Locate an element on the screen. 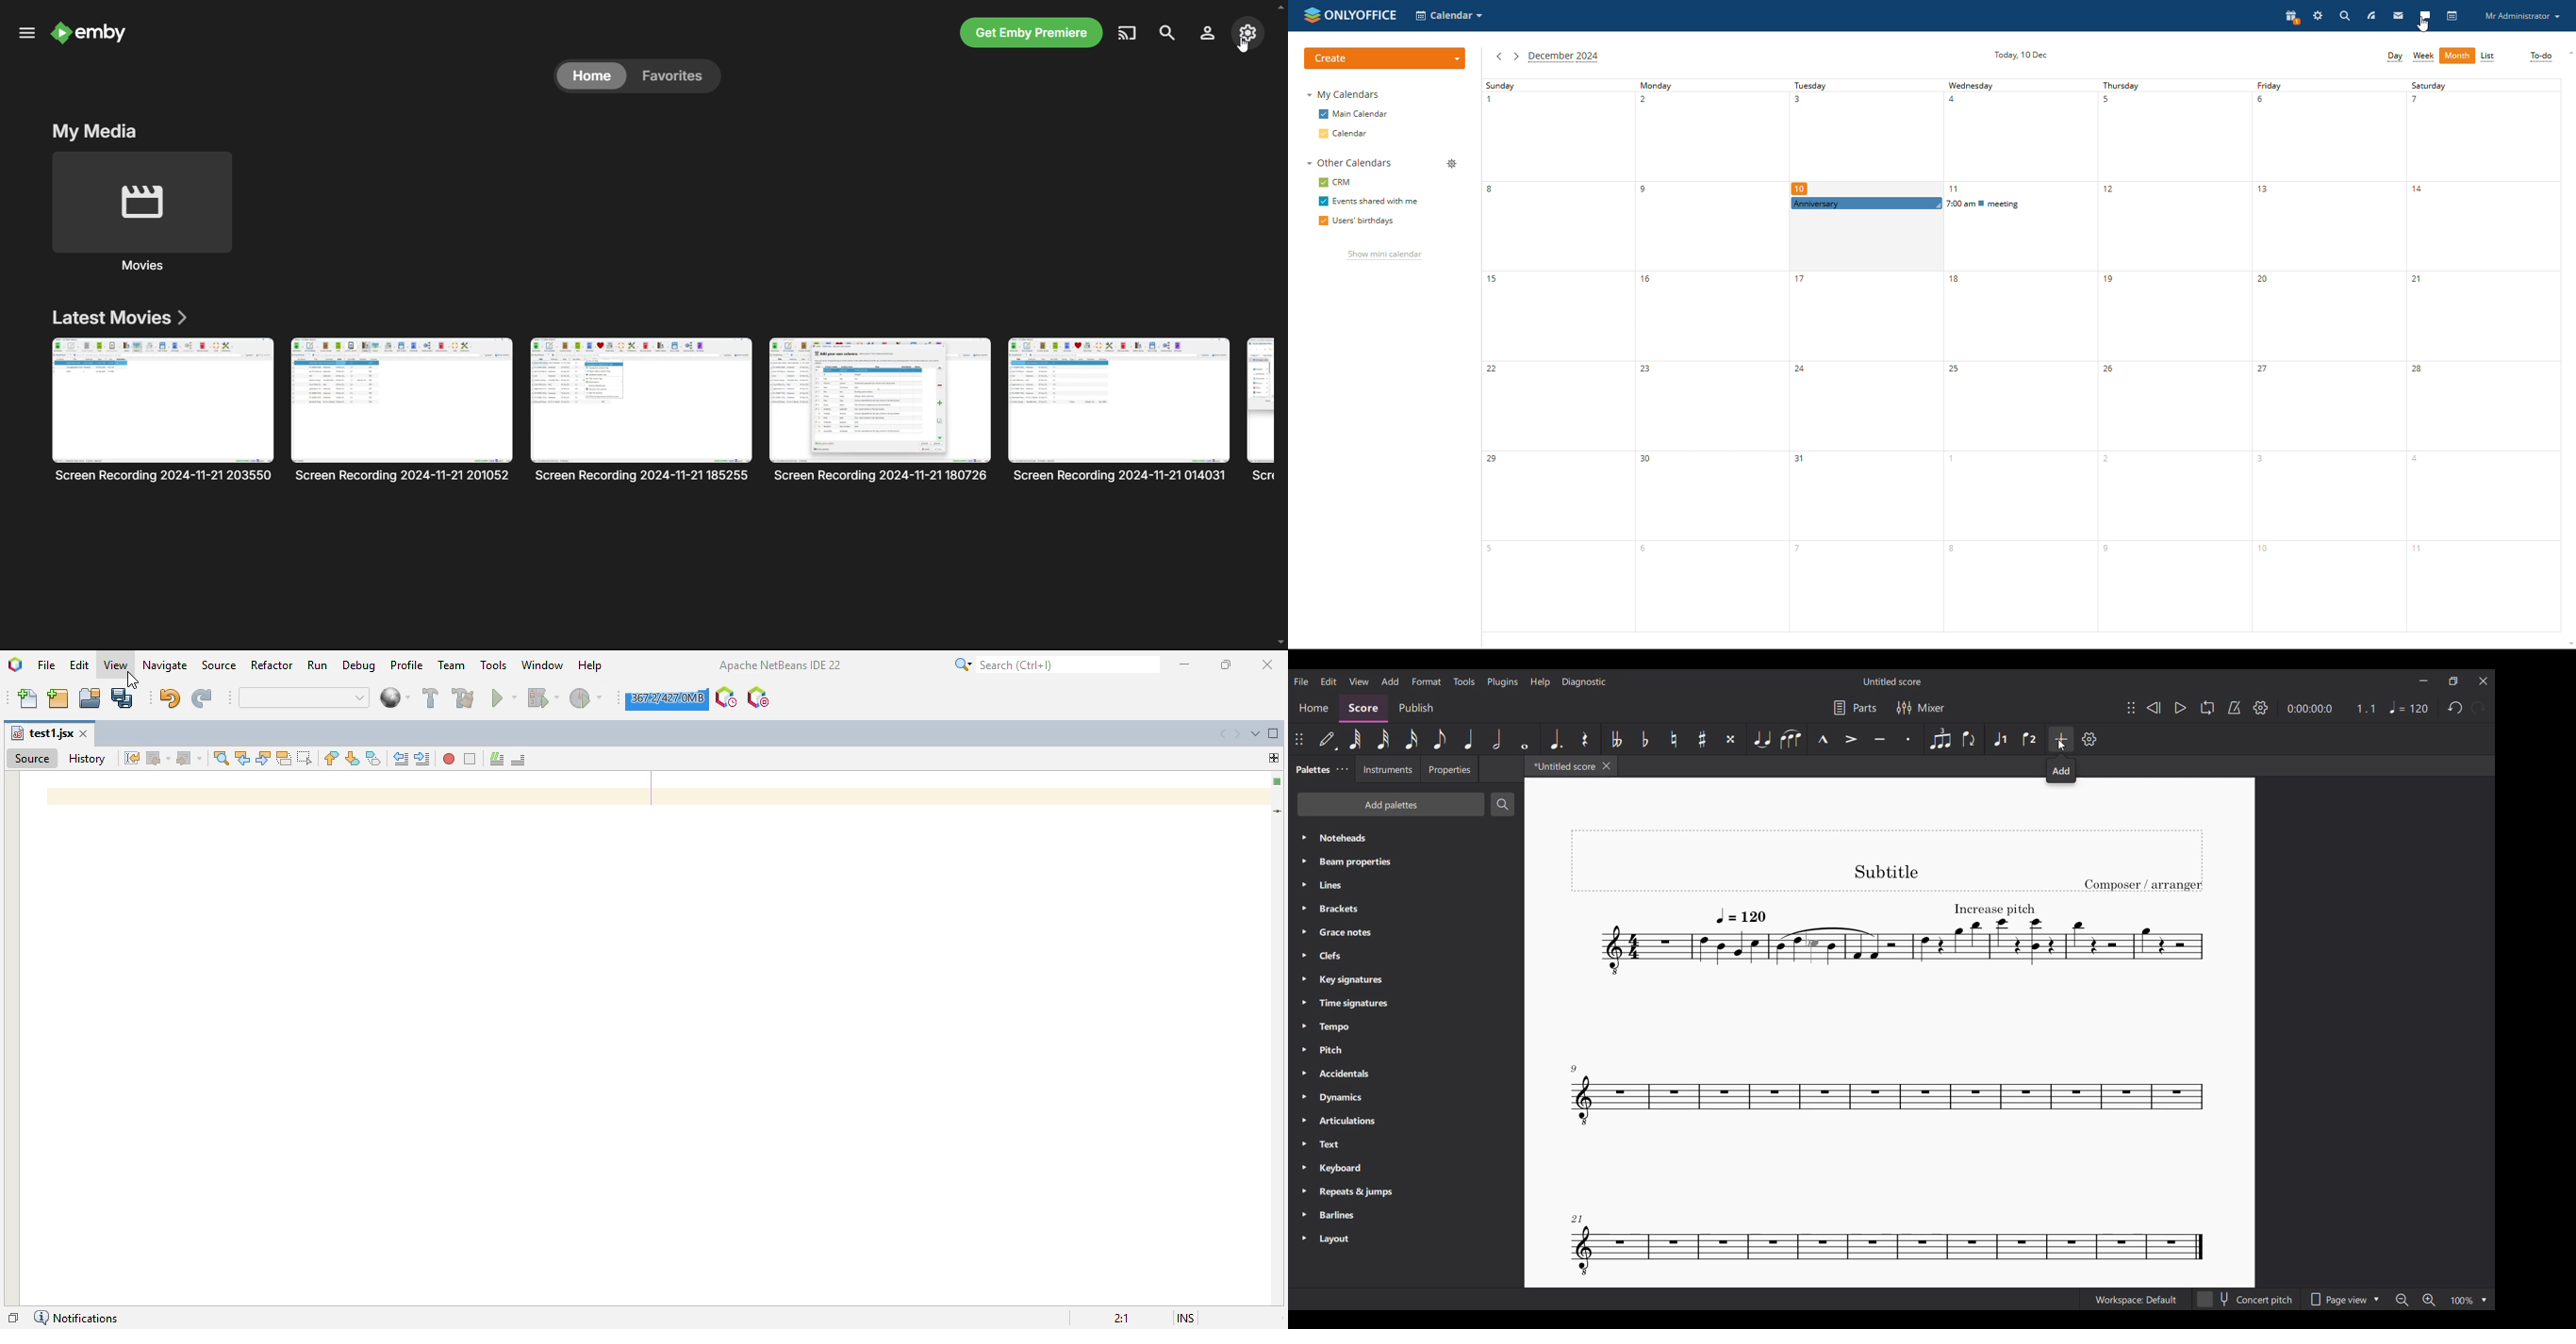 This screenshot has width=2576, height=1344. Cursor is located at coordinates (2062, 745).